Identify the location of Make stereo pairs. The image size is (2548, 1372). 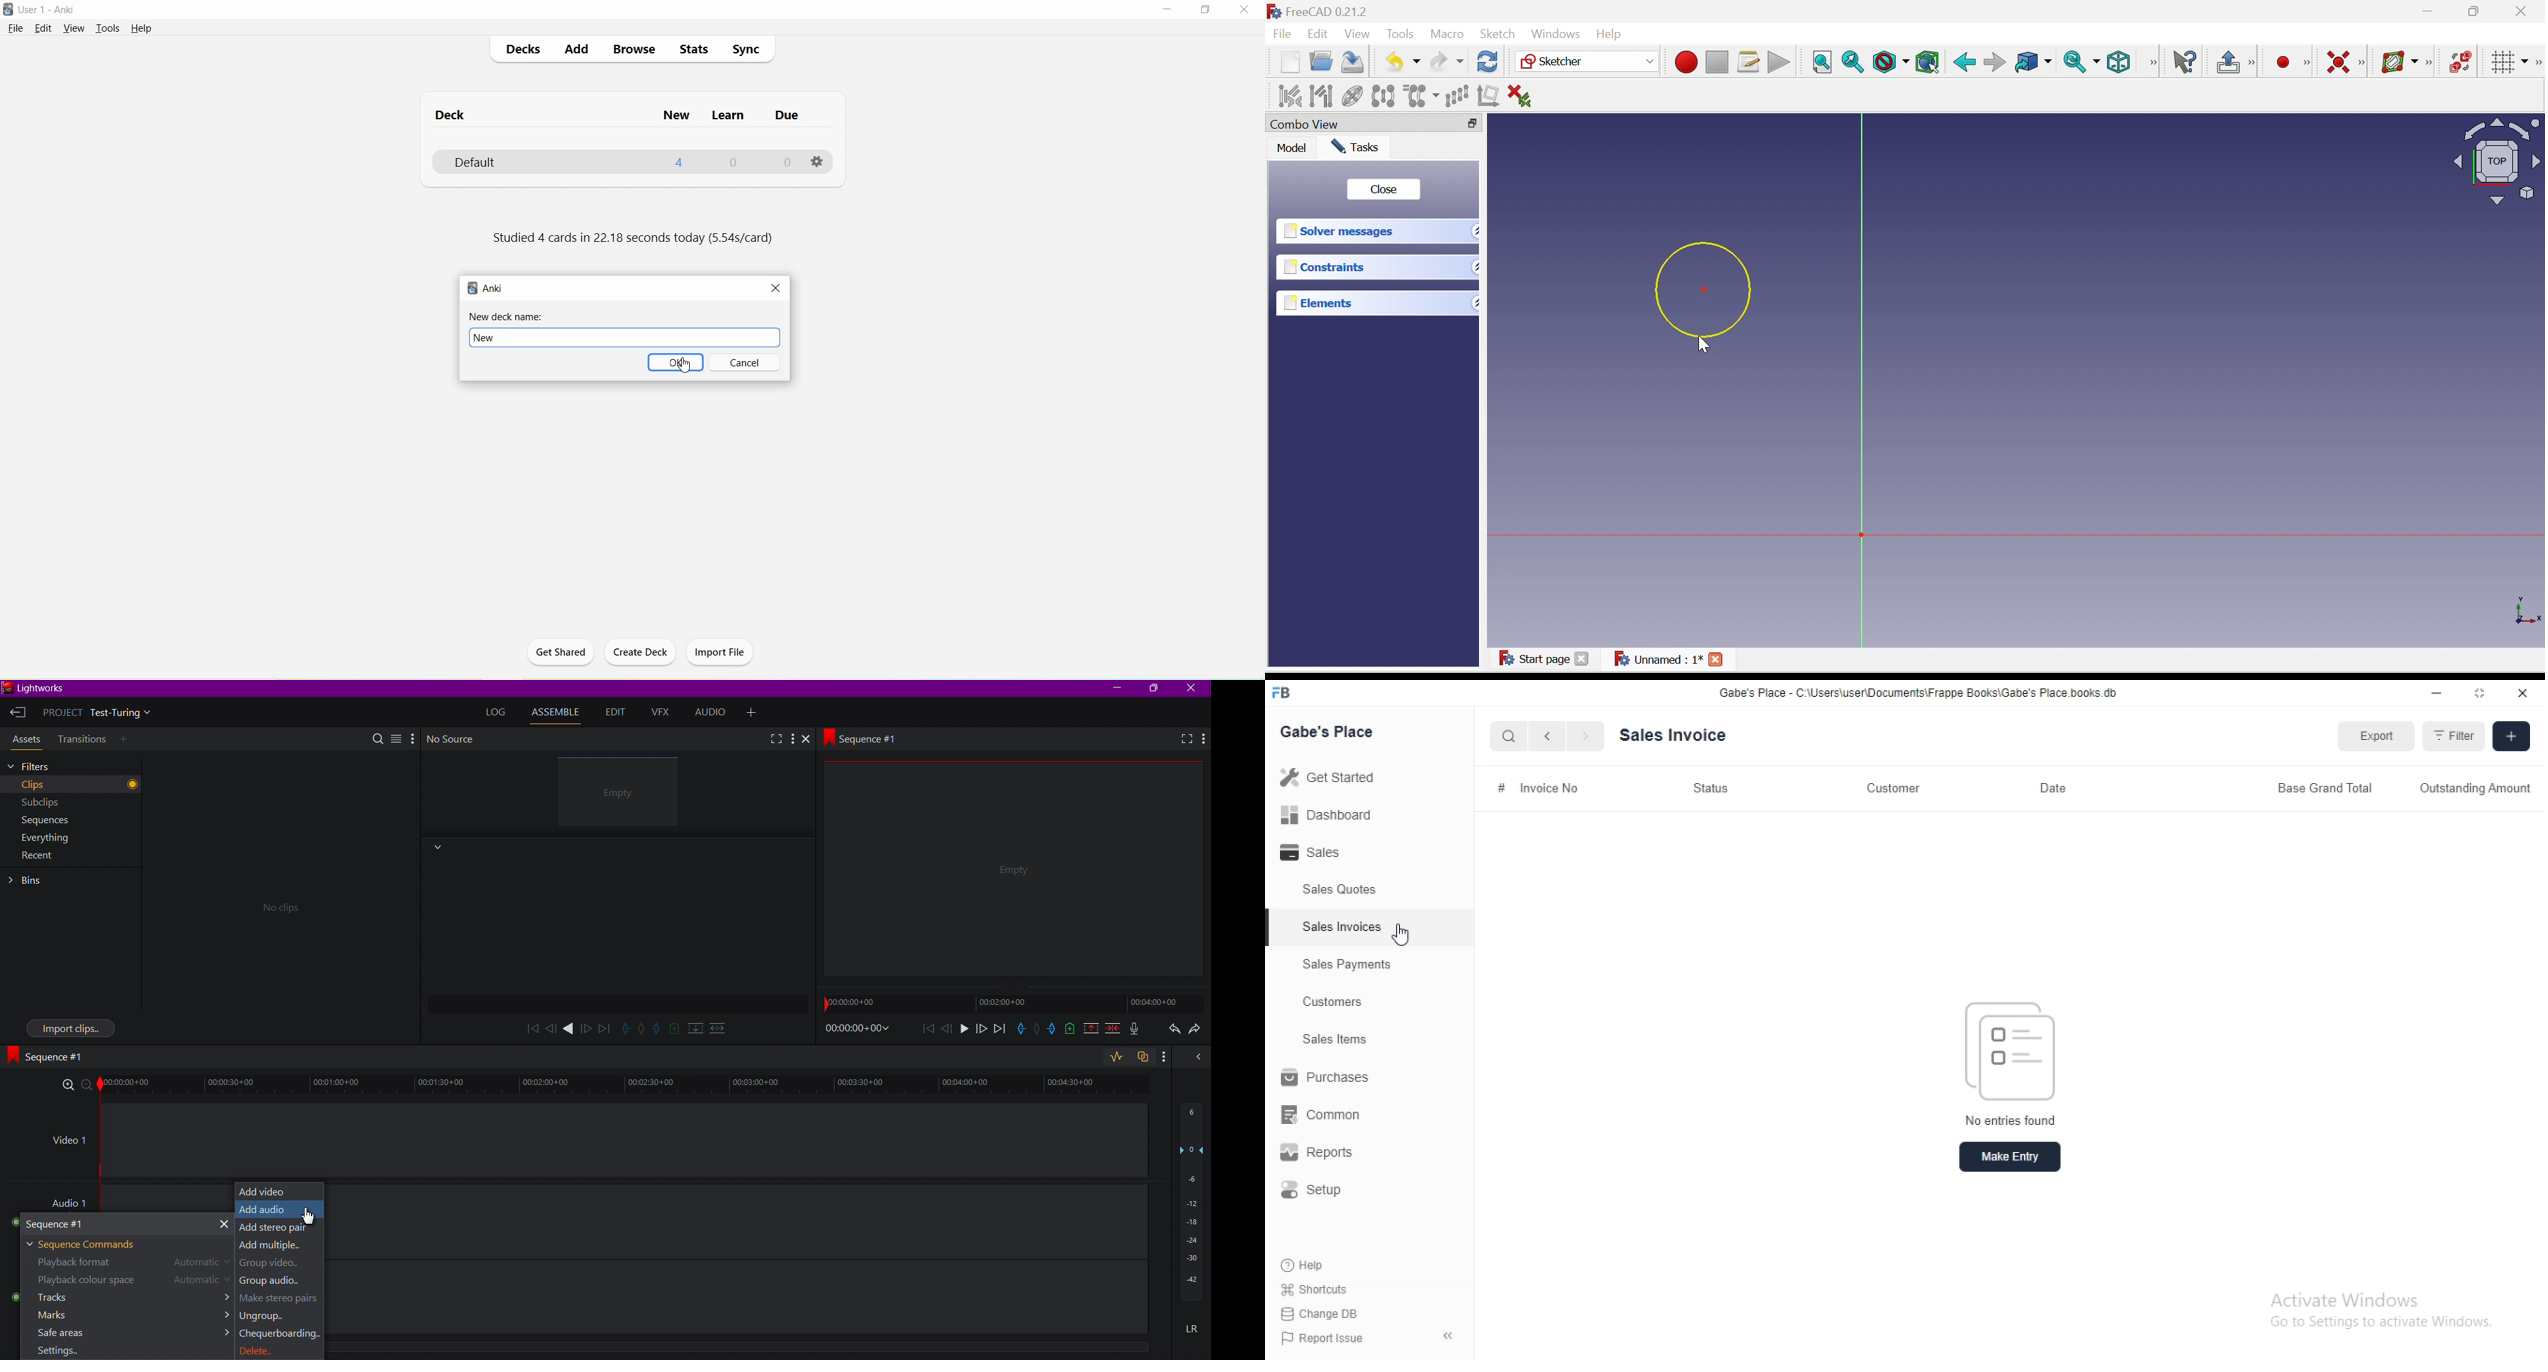
(282, 1299).